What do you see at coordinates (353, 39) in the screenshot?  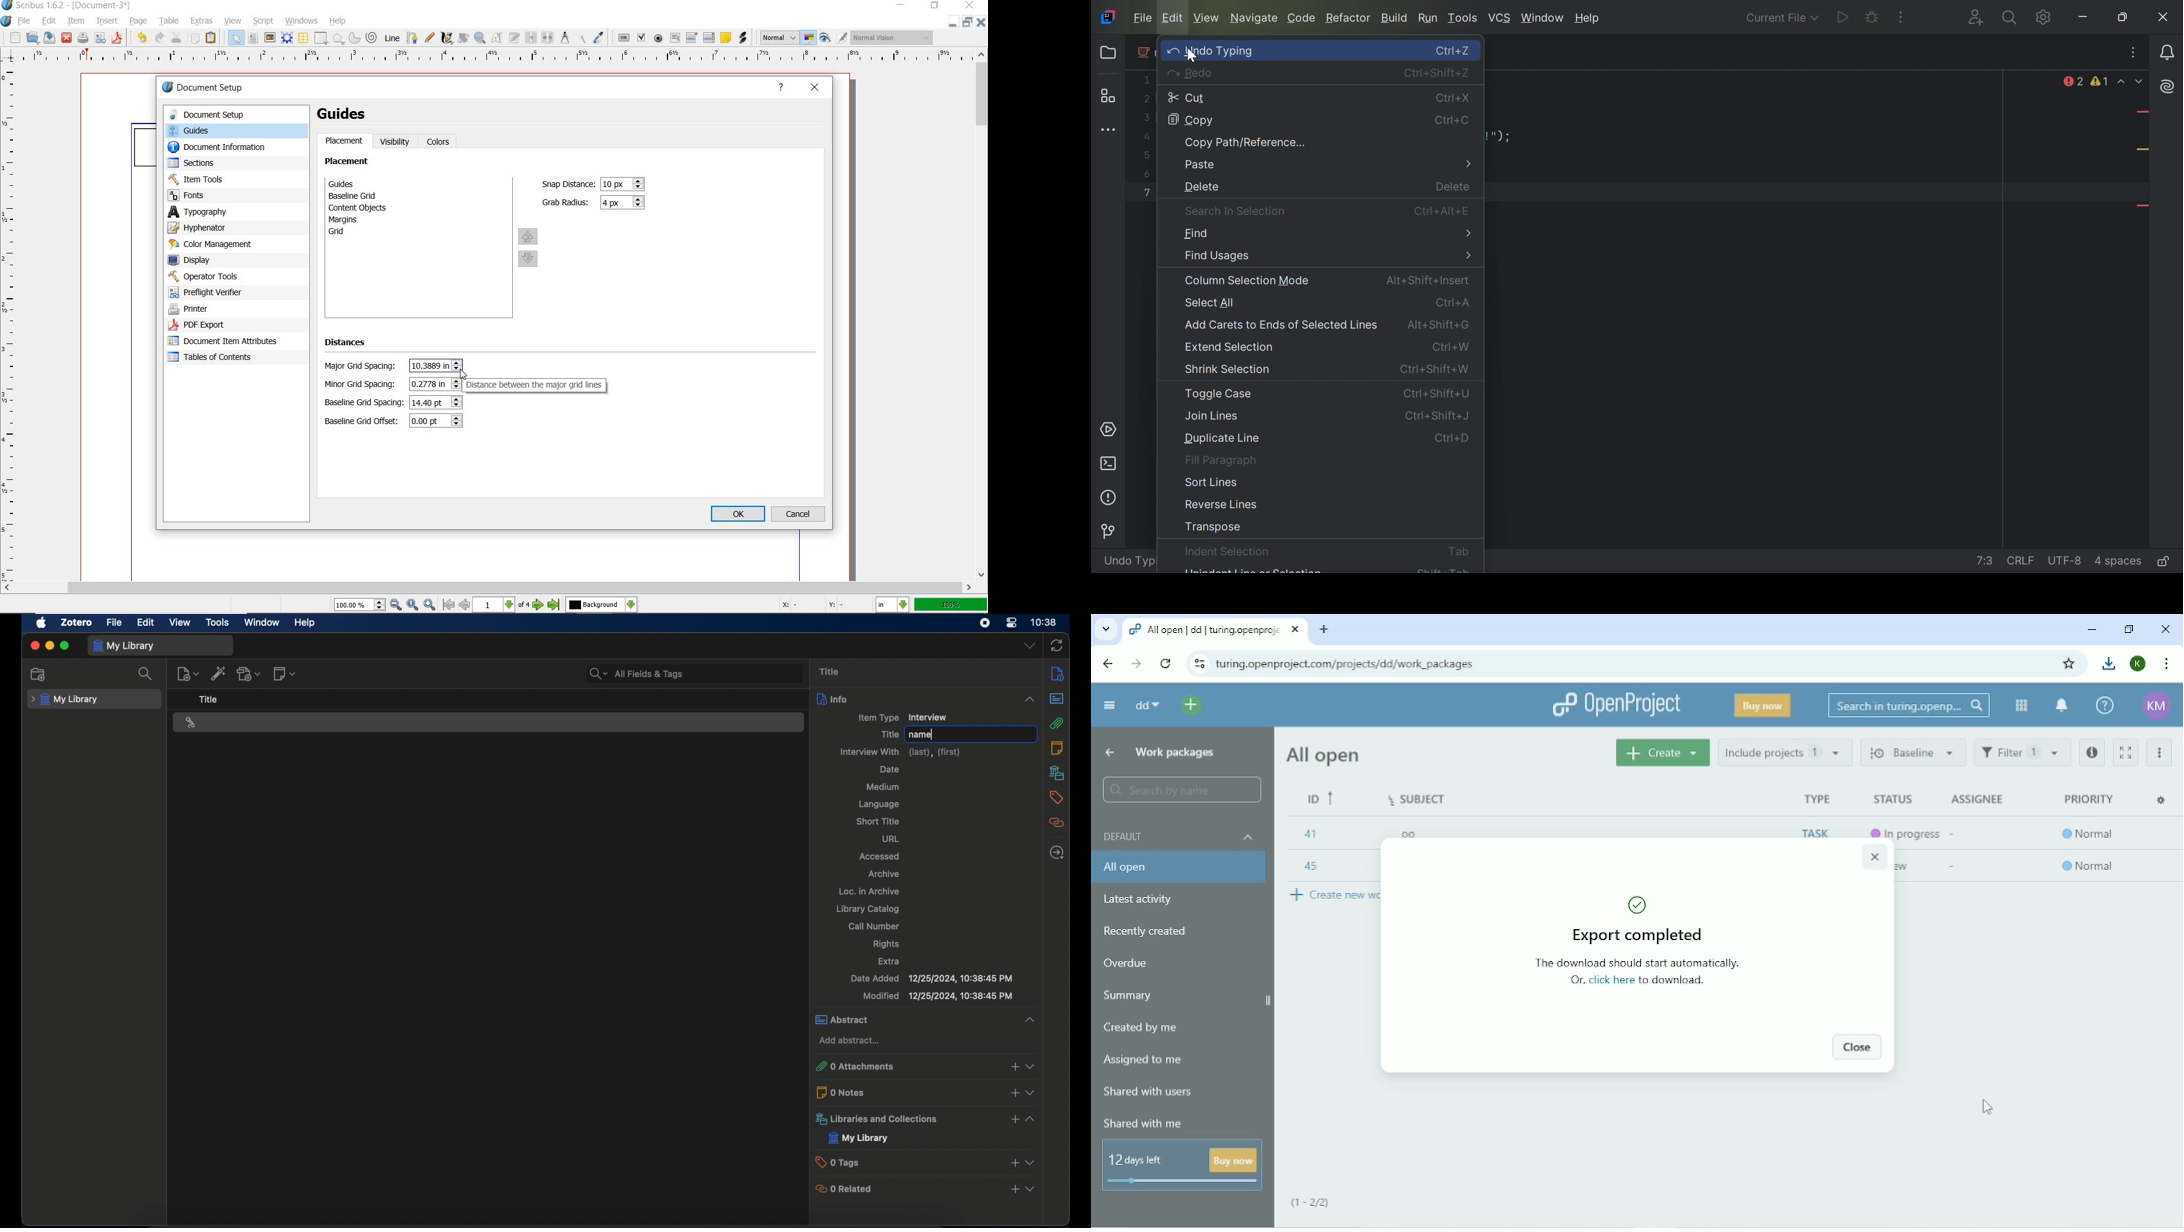 I see `arc` at bounding box center [353, 39].